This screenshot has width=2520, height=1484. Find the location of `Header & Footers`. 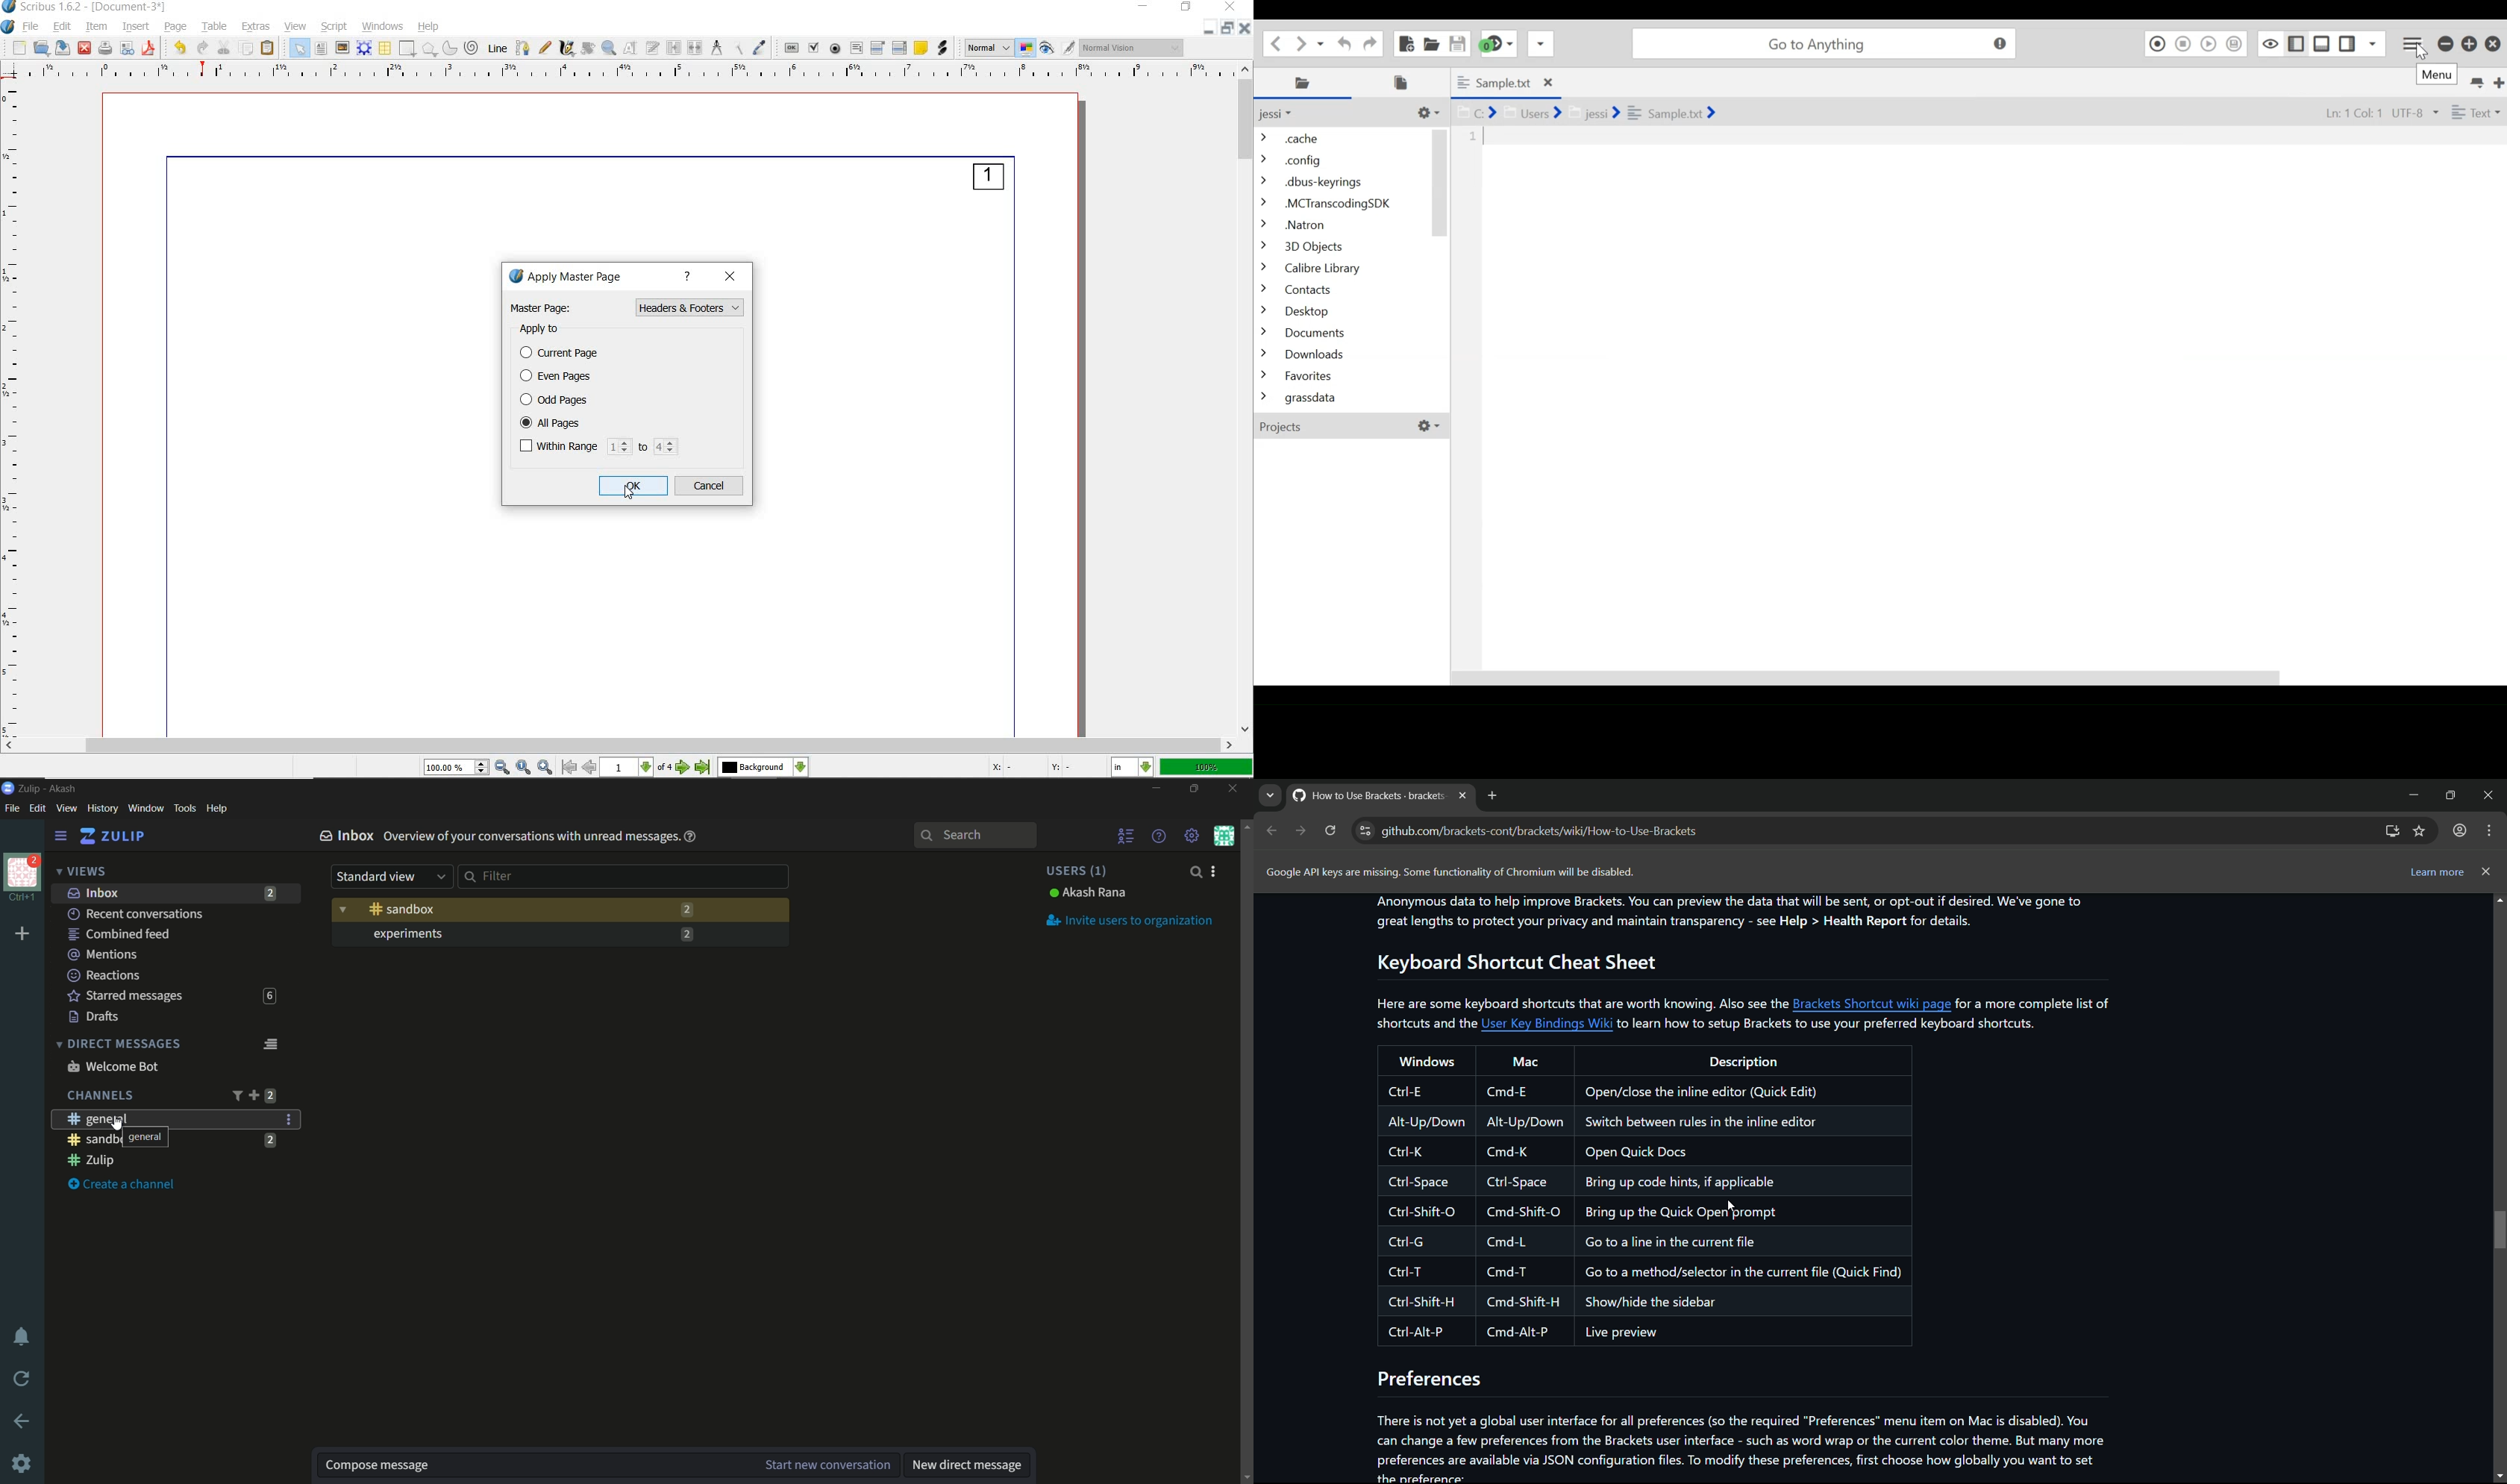

Header & Footers is located at coordinates (692, 322).